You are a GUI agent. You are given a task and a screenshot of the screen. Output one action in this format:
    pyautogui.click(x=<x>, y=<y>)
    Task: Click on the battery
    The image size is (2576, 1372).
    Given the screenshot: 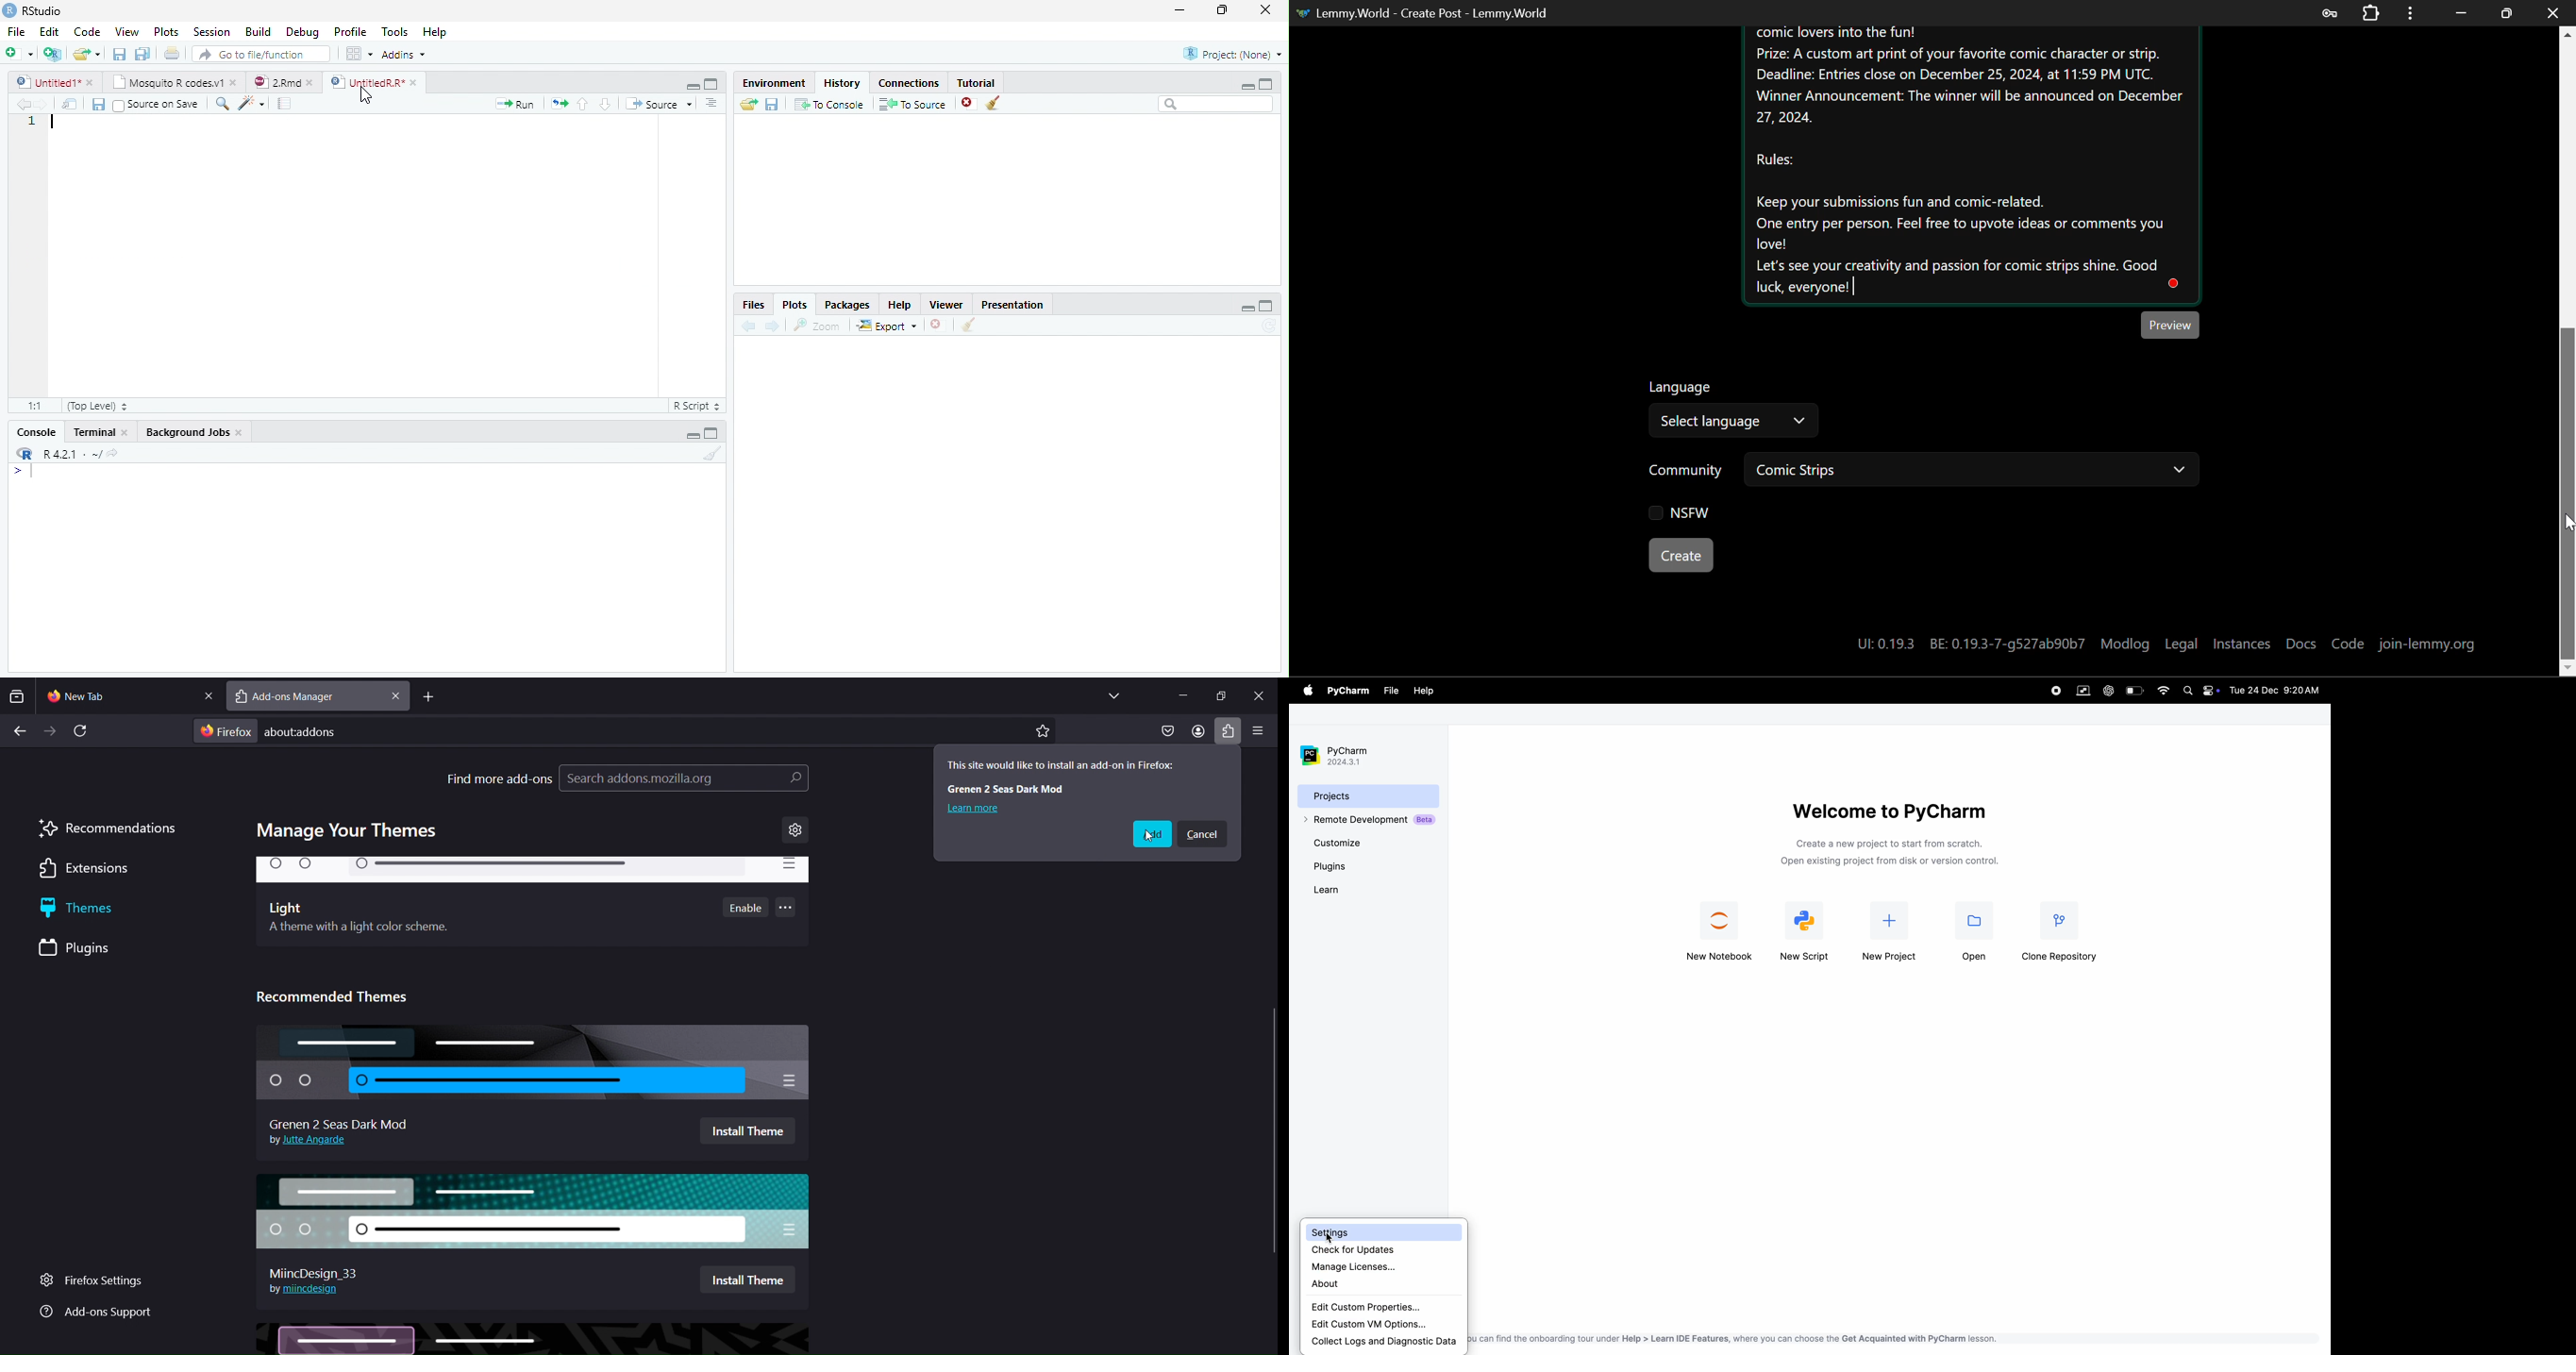 What is the action you would take?
    pyautogui.click(x=2135, y=690)
    